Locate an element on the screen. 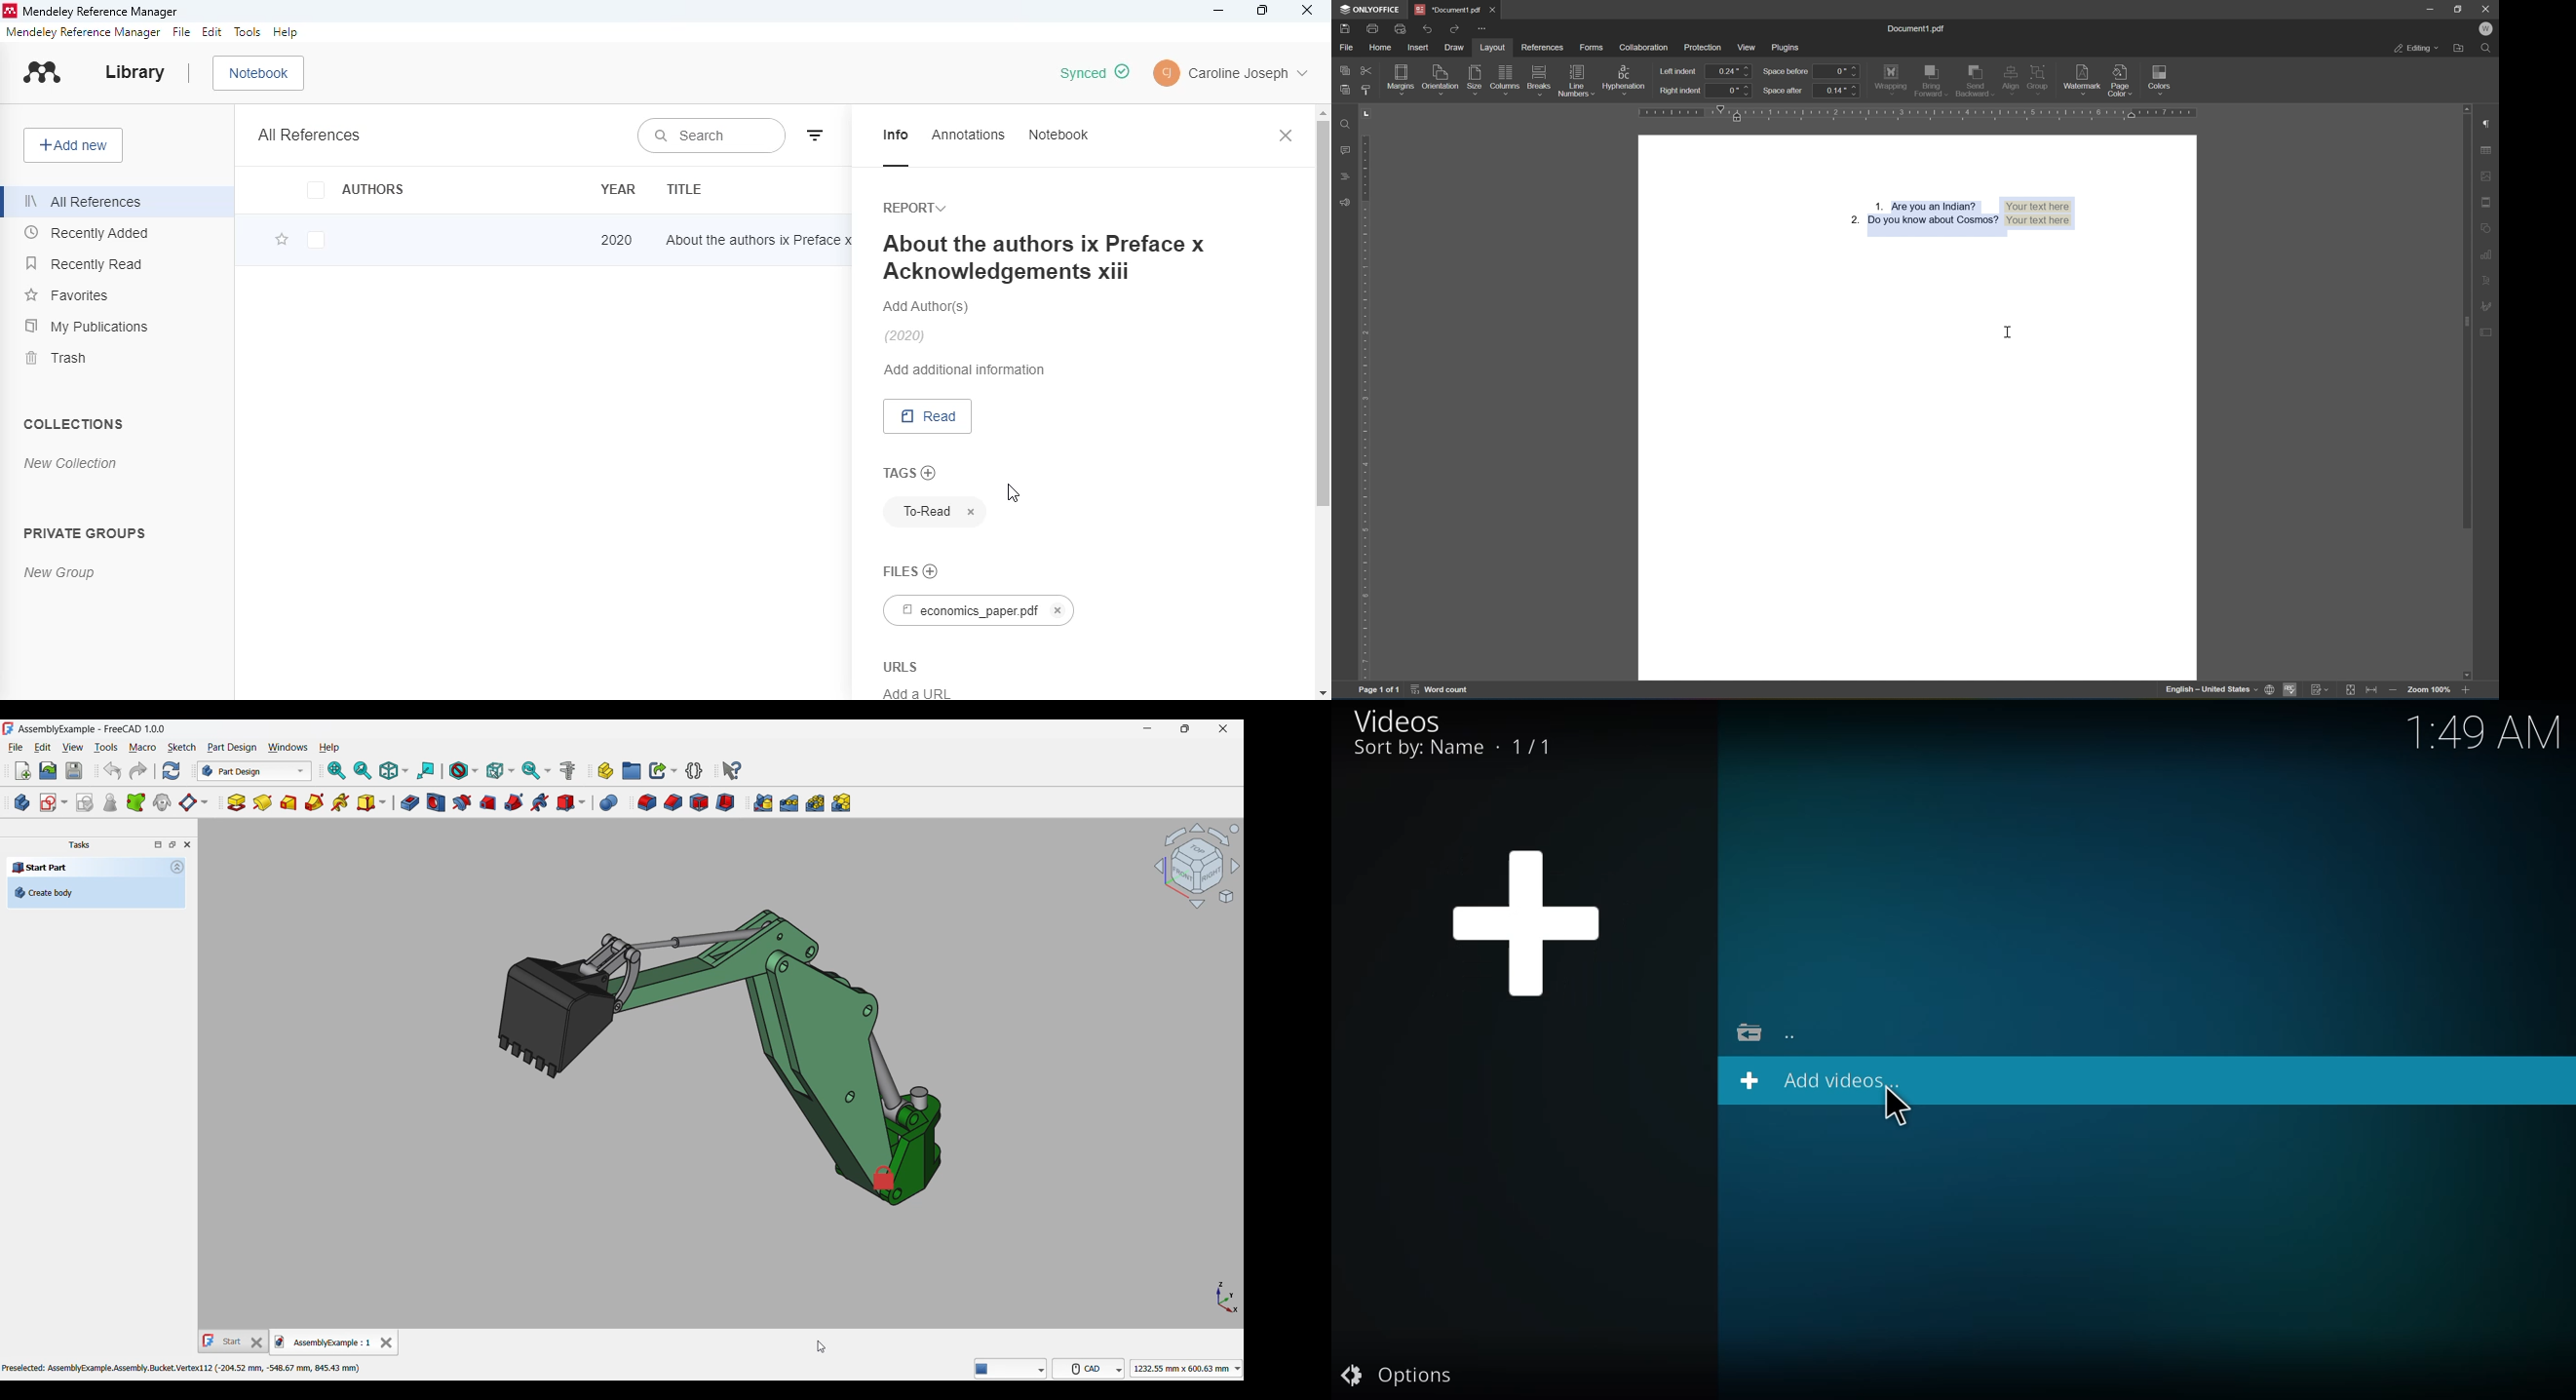 The image size is (2576, 1400). all references is located at coordinates (83, 201).